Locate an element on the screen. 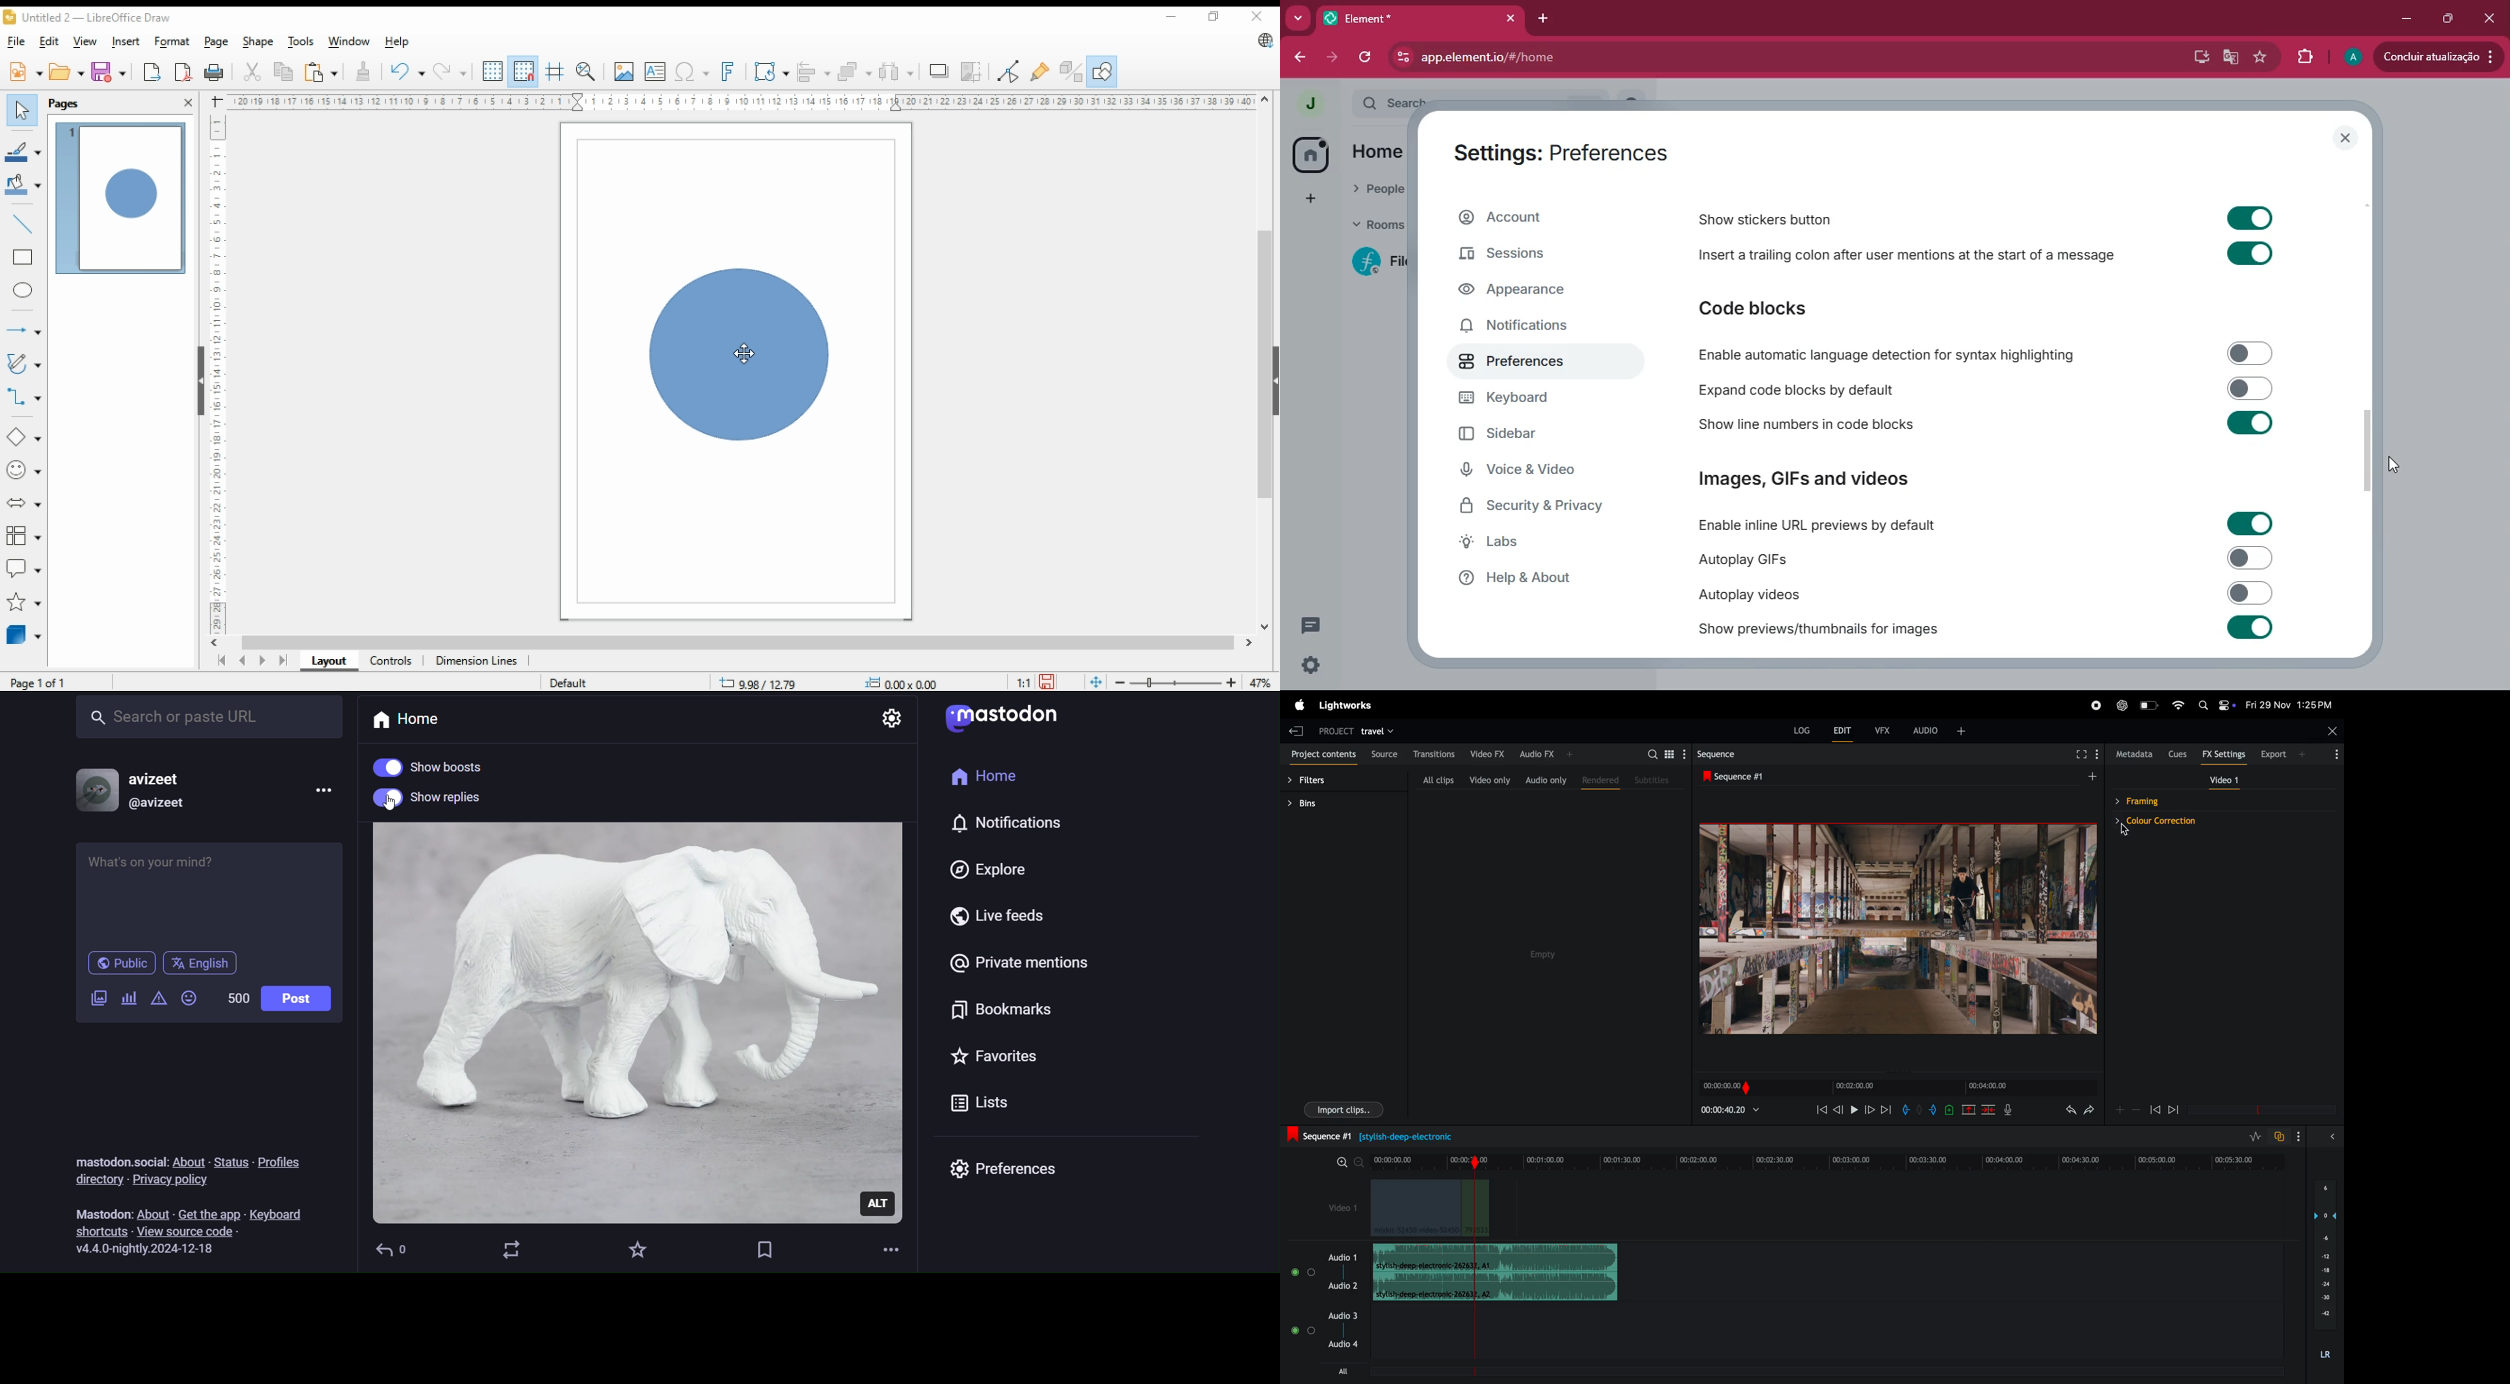  select at least three objects to distribute is located at coordinates (895, 72).